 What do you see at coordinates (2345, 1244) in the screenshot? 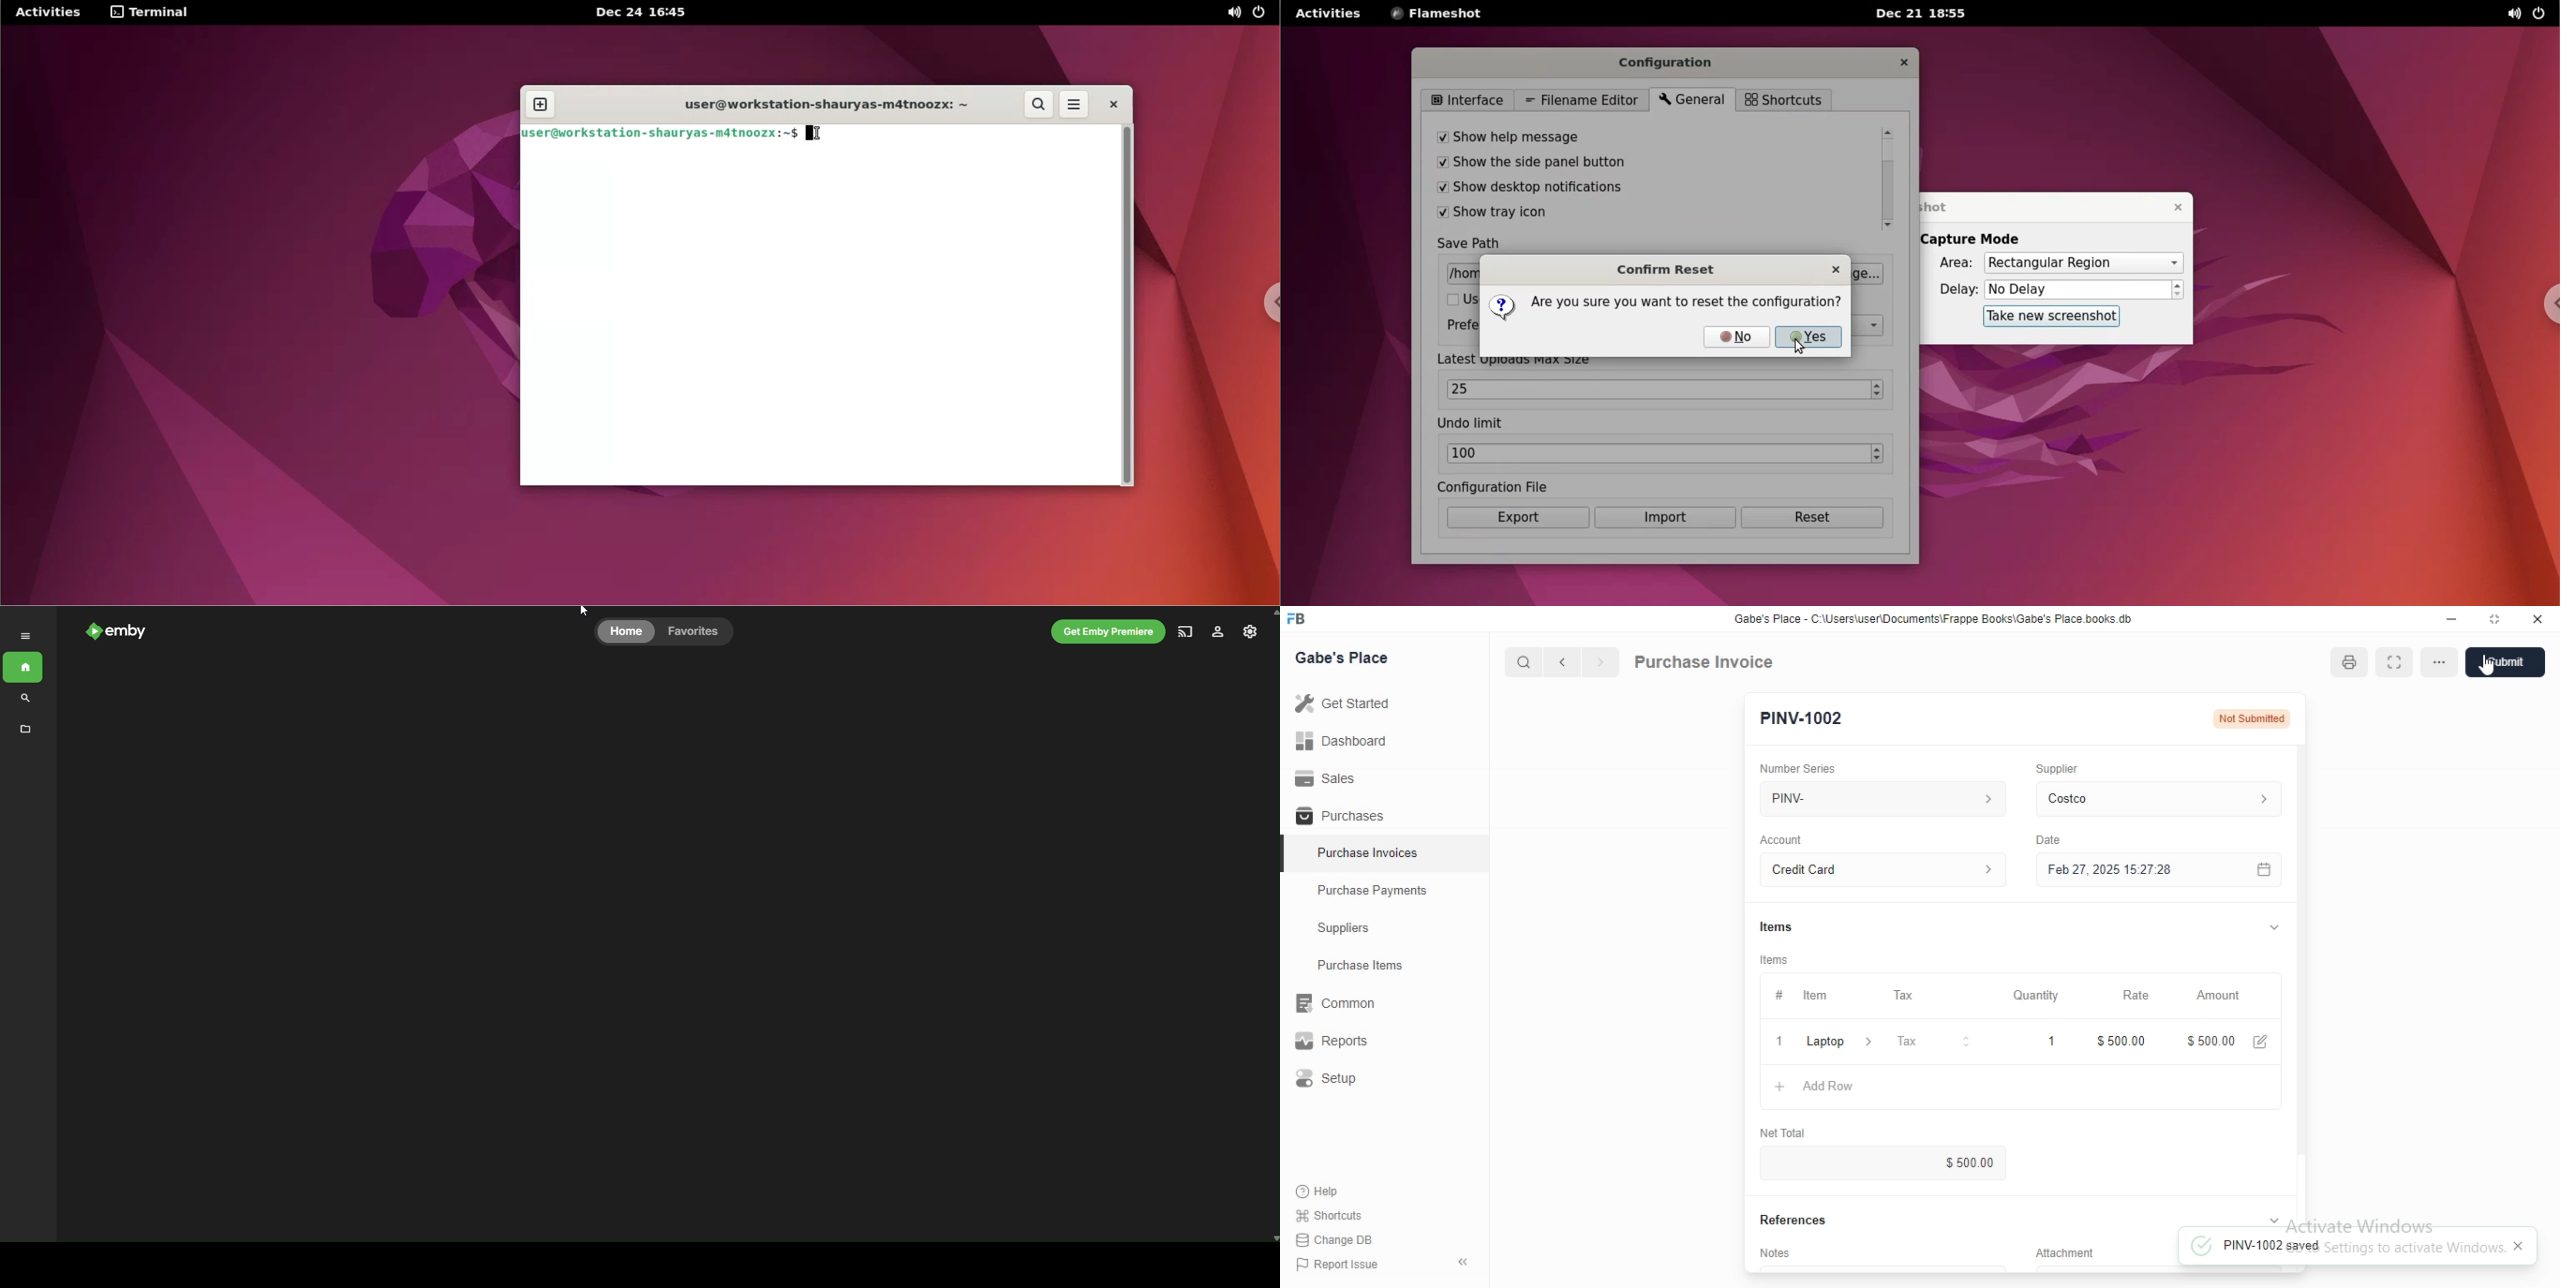
I see `PINV-1002 saved` at bounding box center [2345, 1244].